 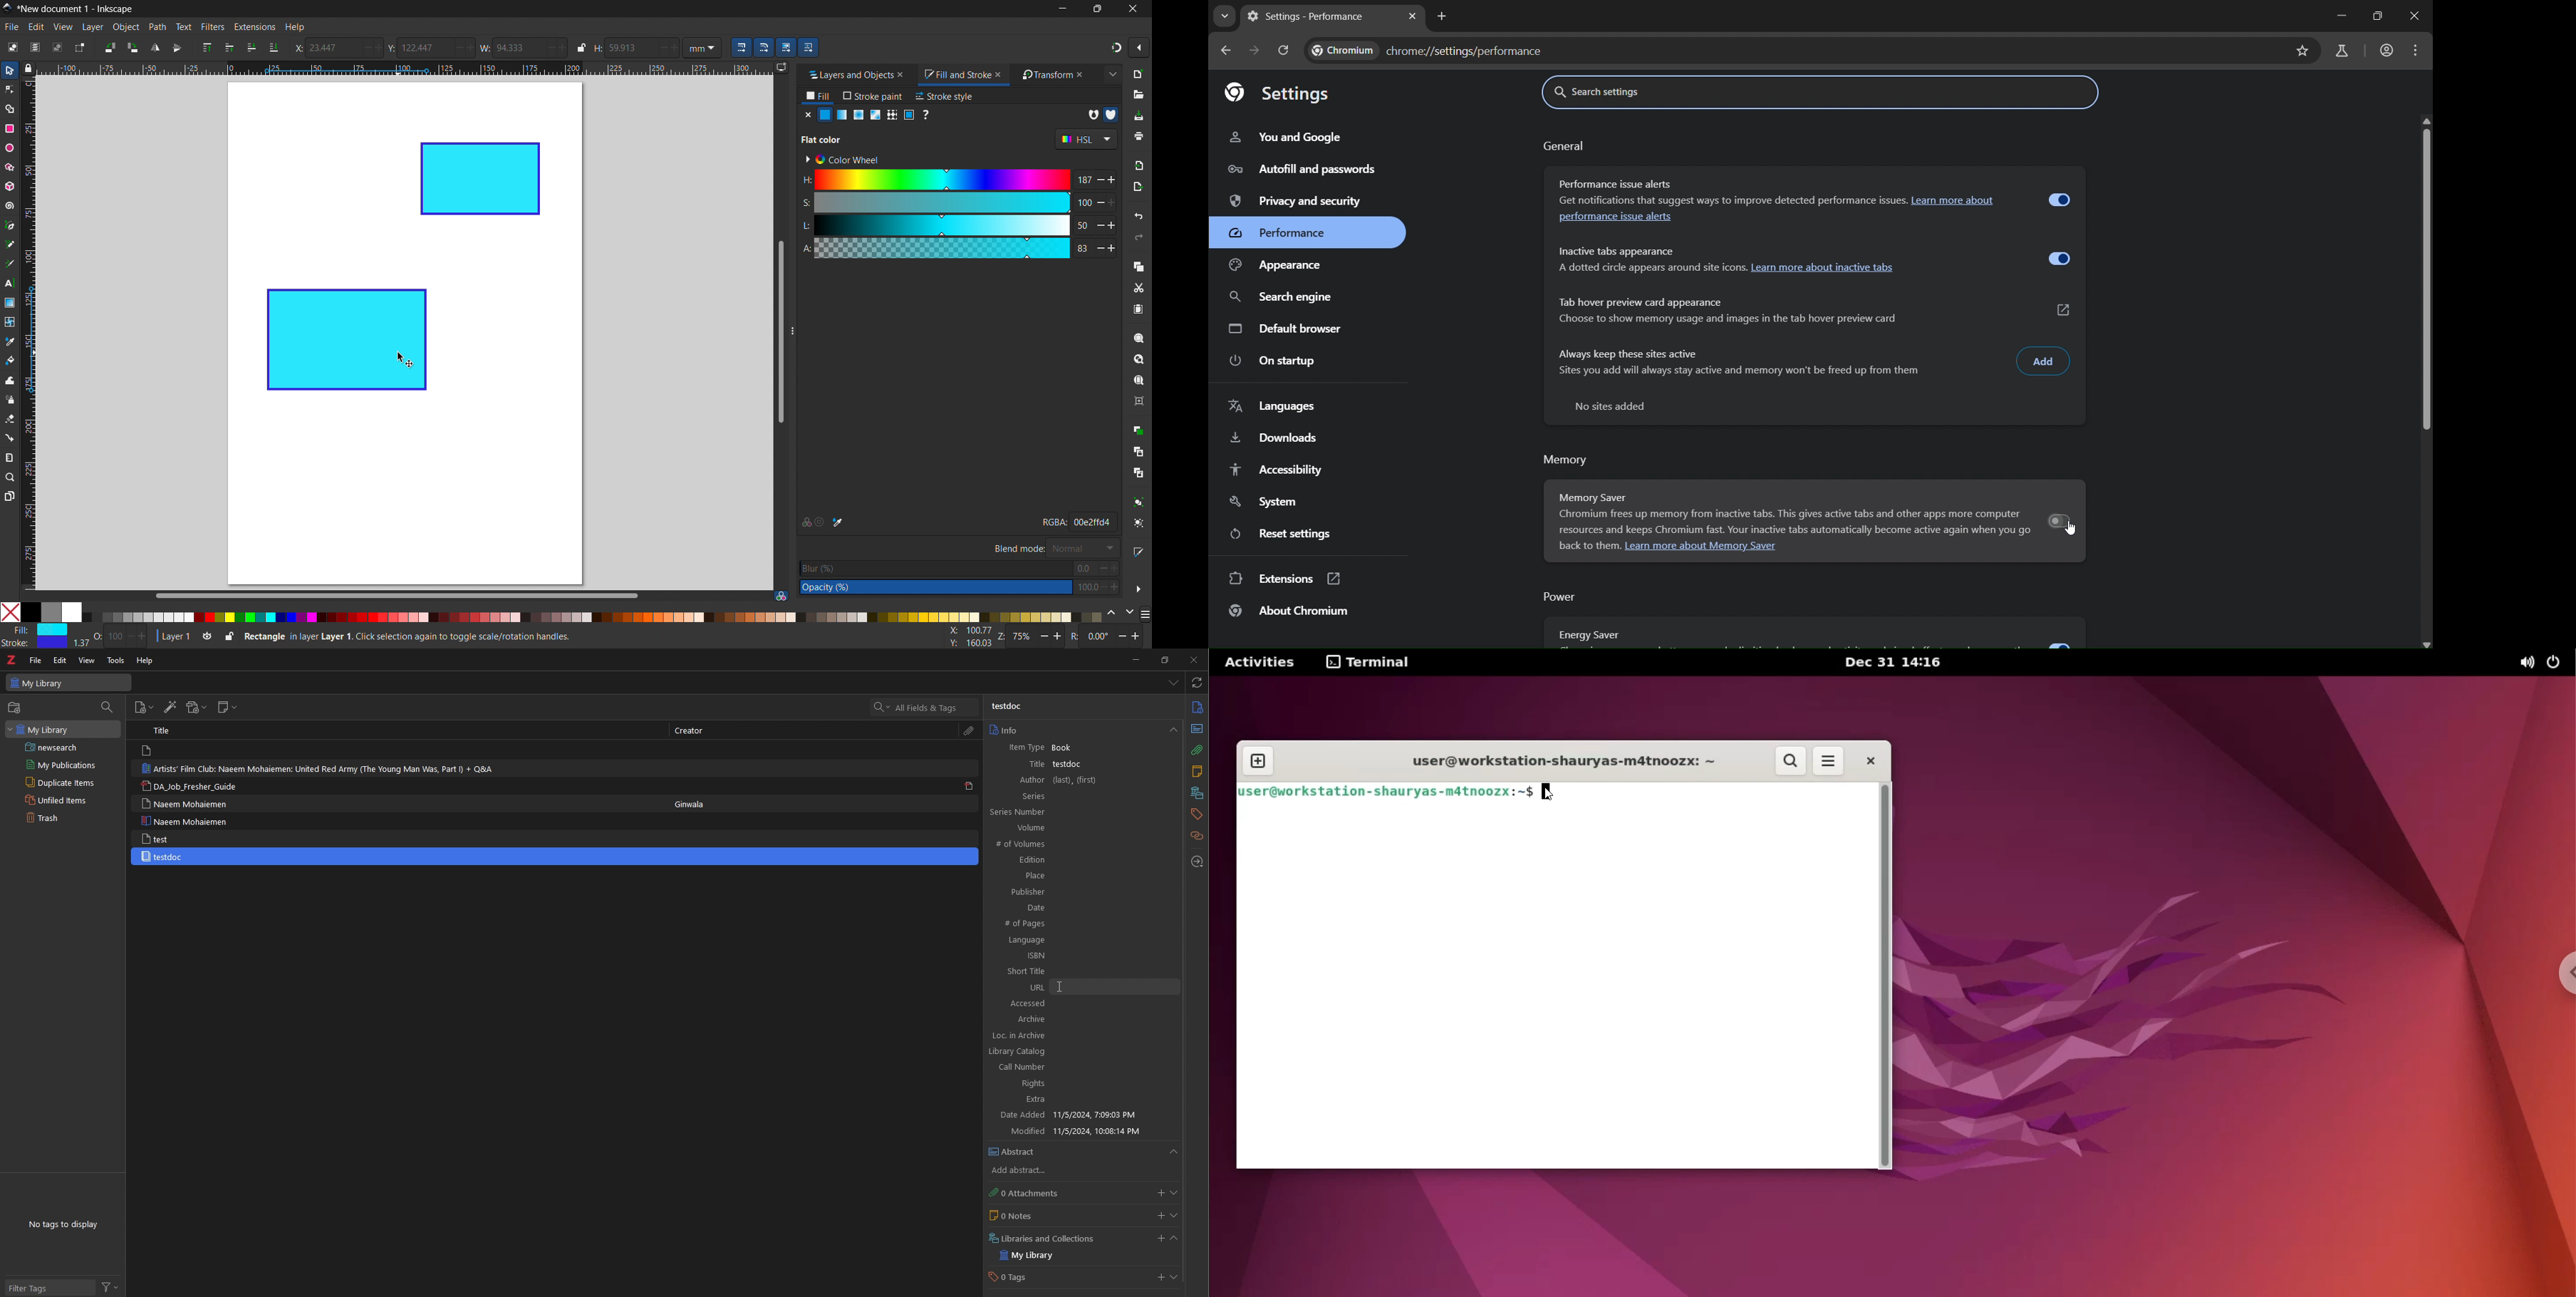 What do you see at coordinates (345, 340) in the screenshot?
I see `object 1` at bounding box center [345, 340].